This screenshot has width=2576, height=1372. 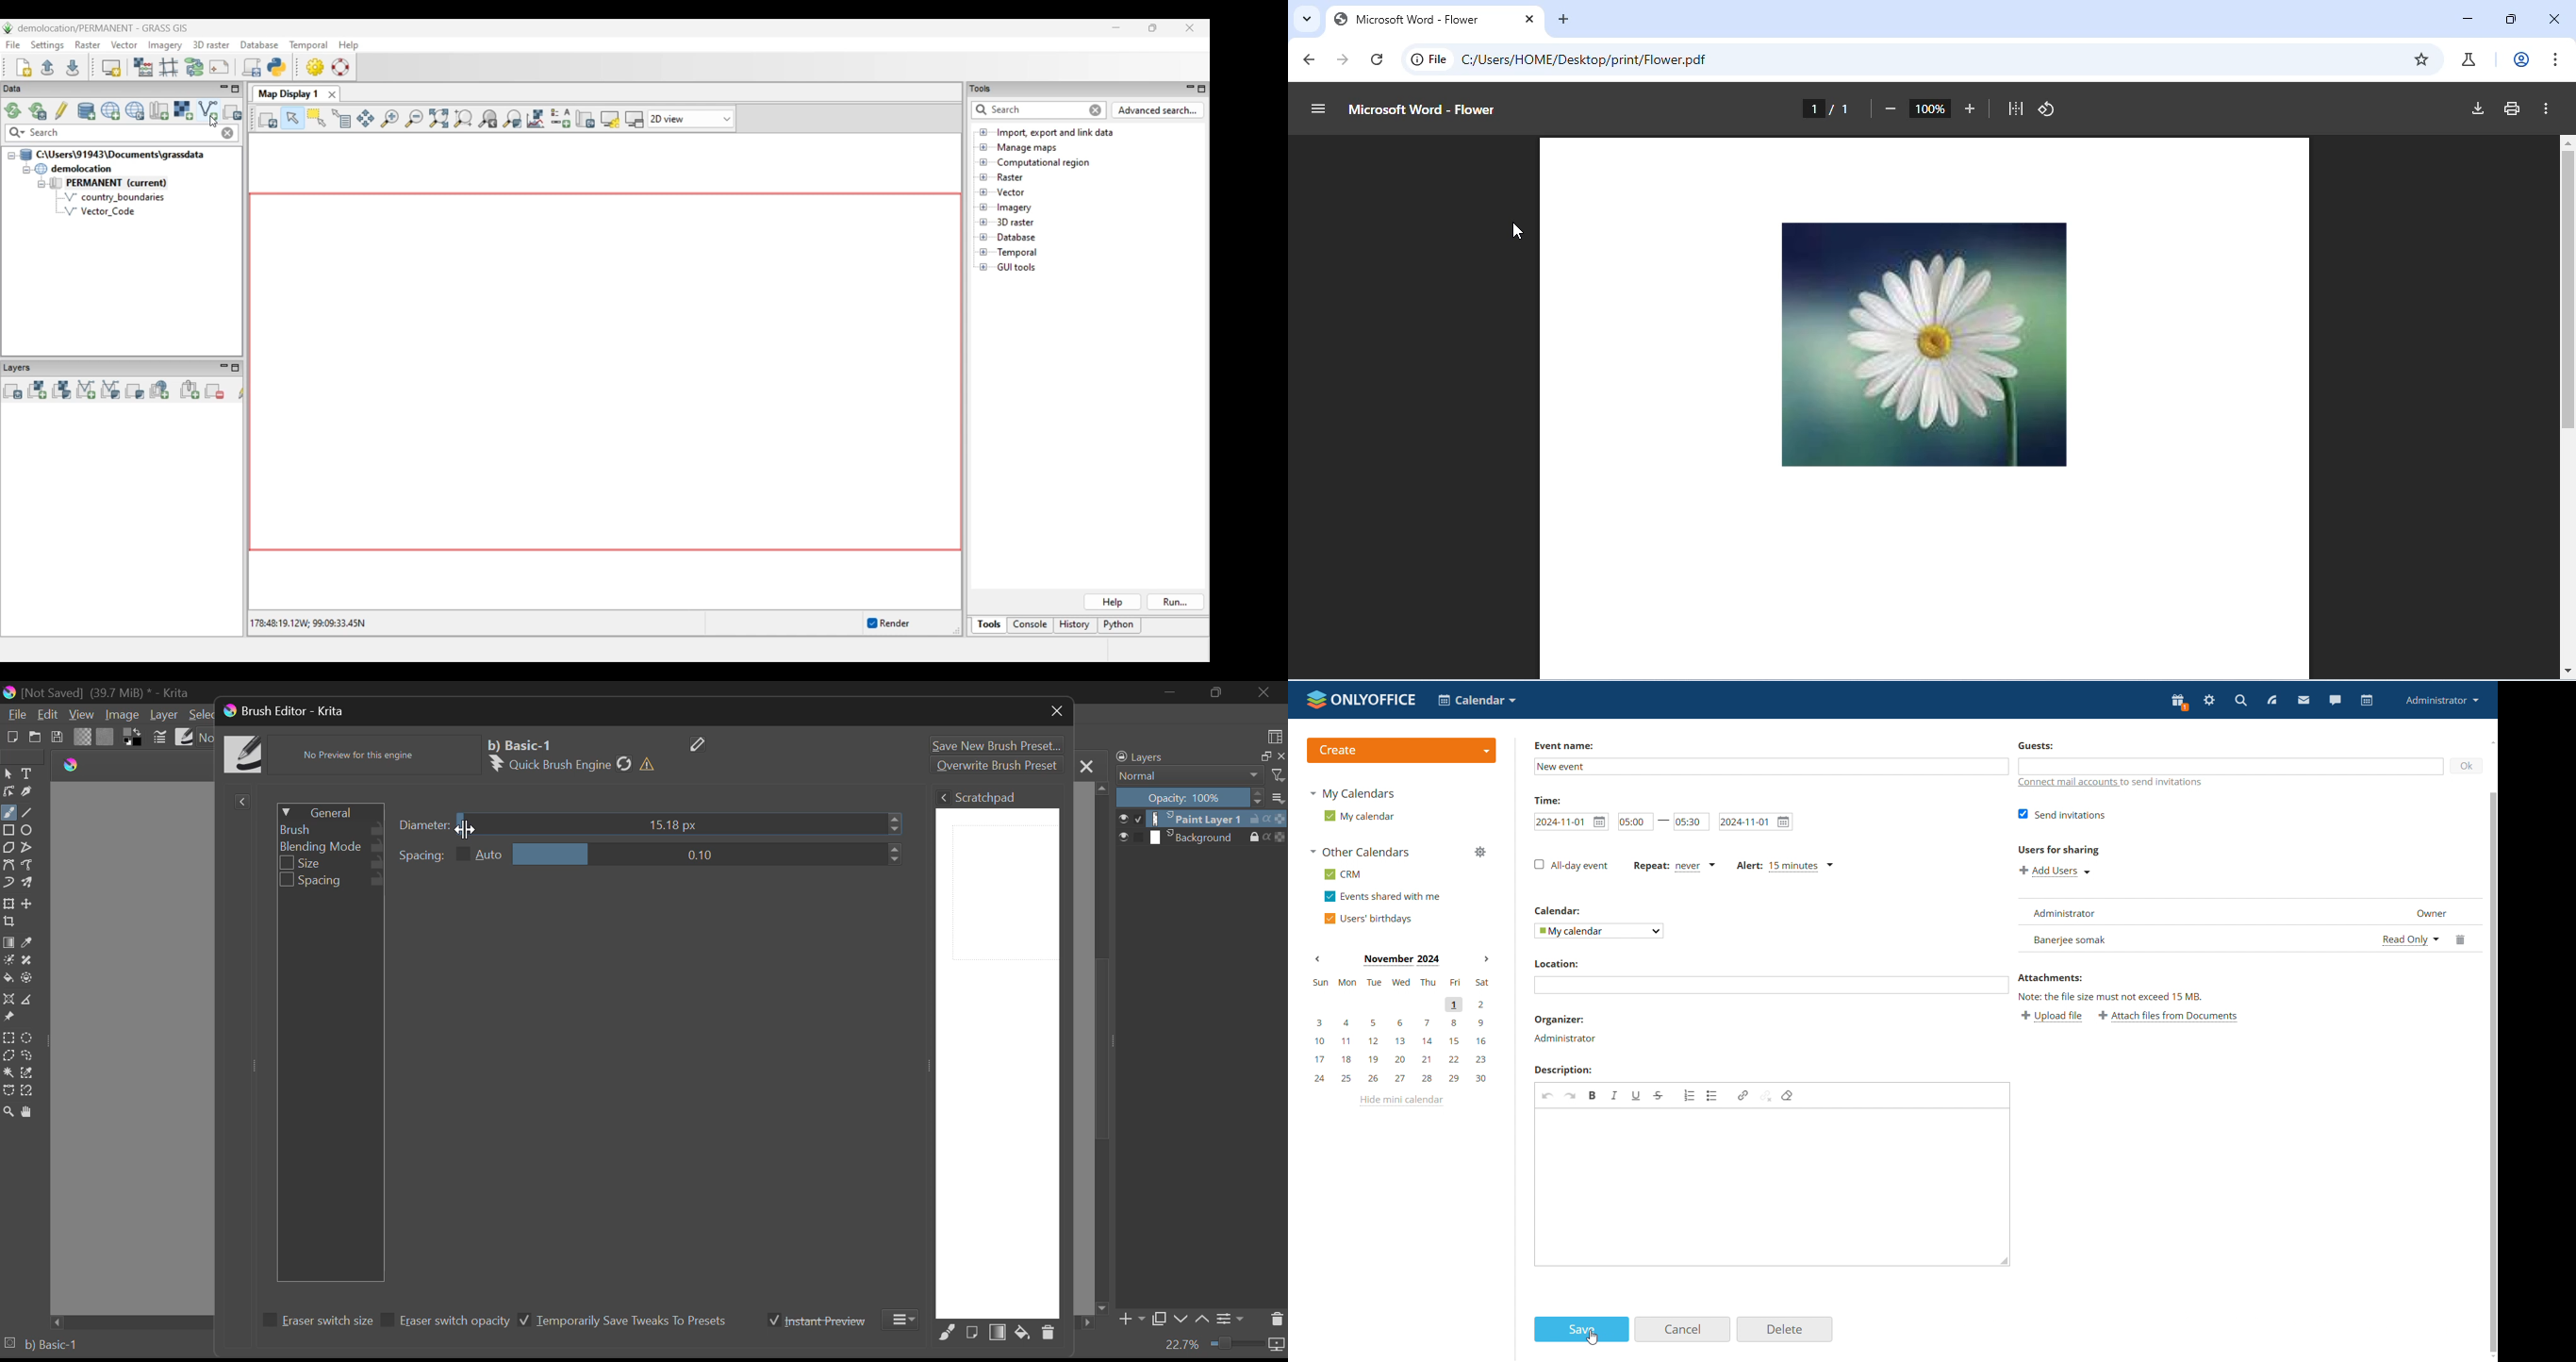 What do you see at coordinates (40, 1347) in the screenshot?
I see `Brush Preset Selected` at bounding box center [40, 1347].